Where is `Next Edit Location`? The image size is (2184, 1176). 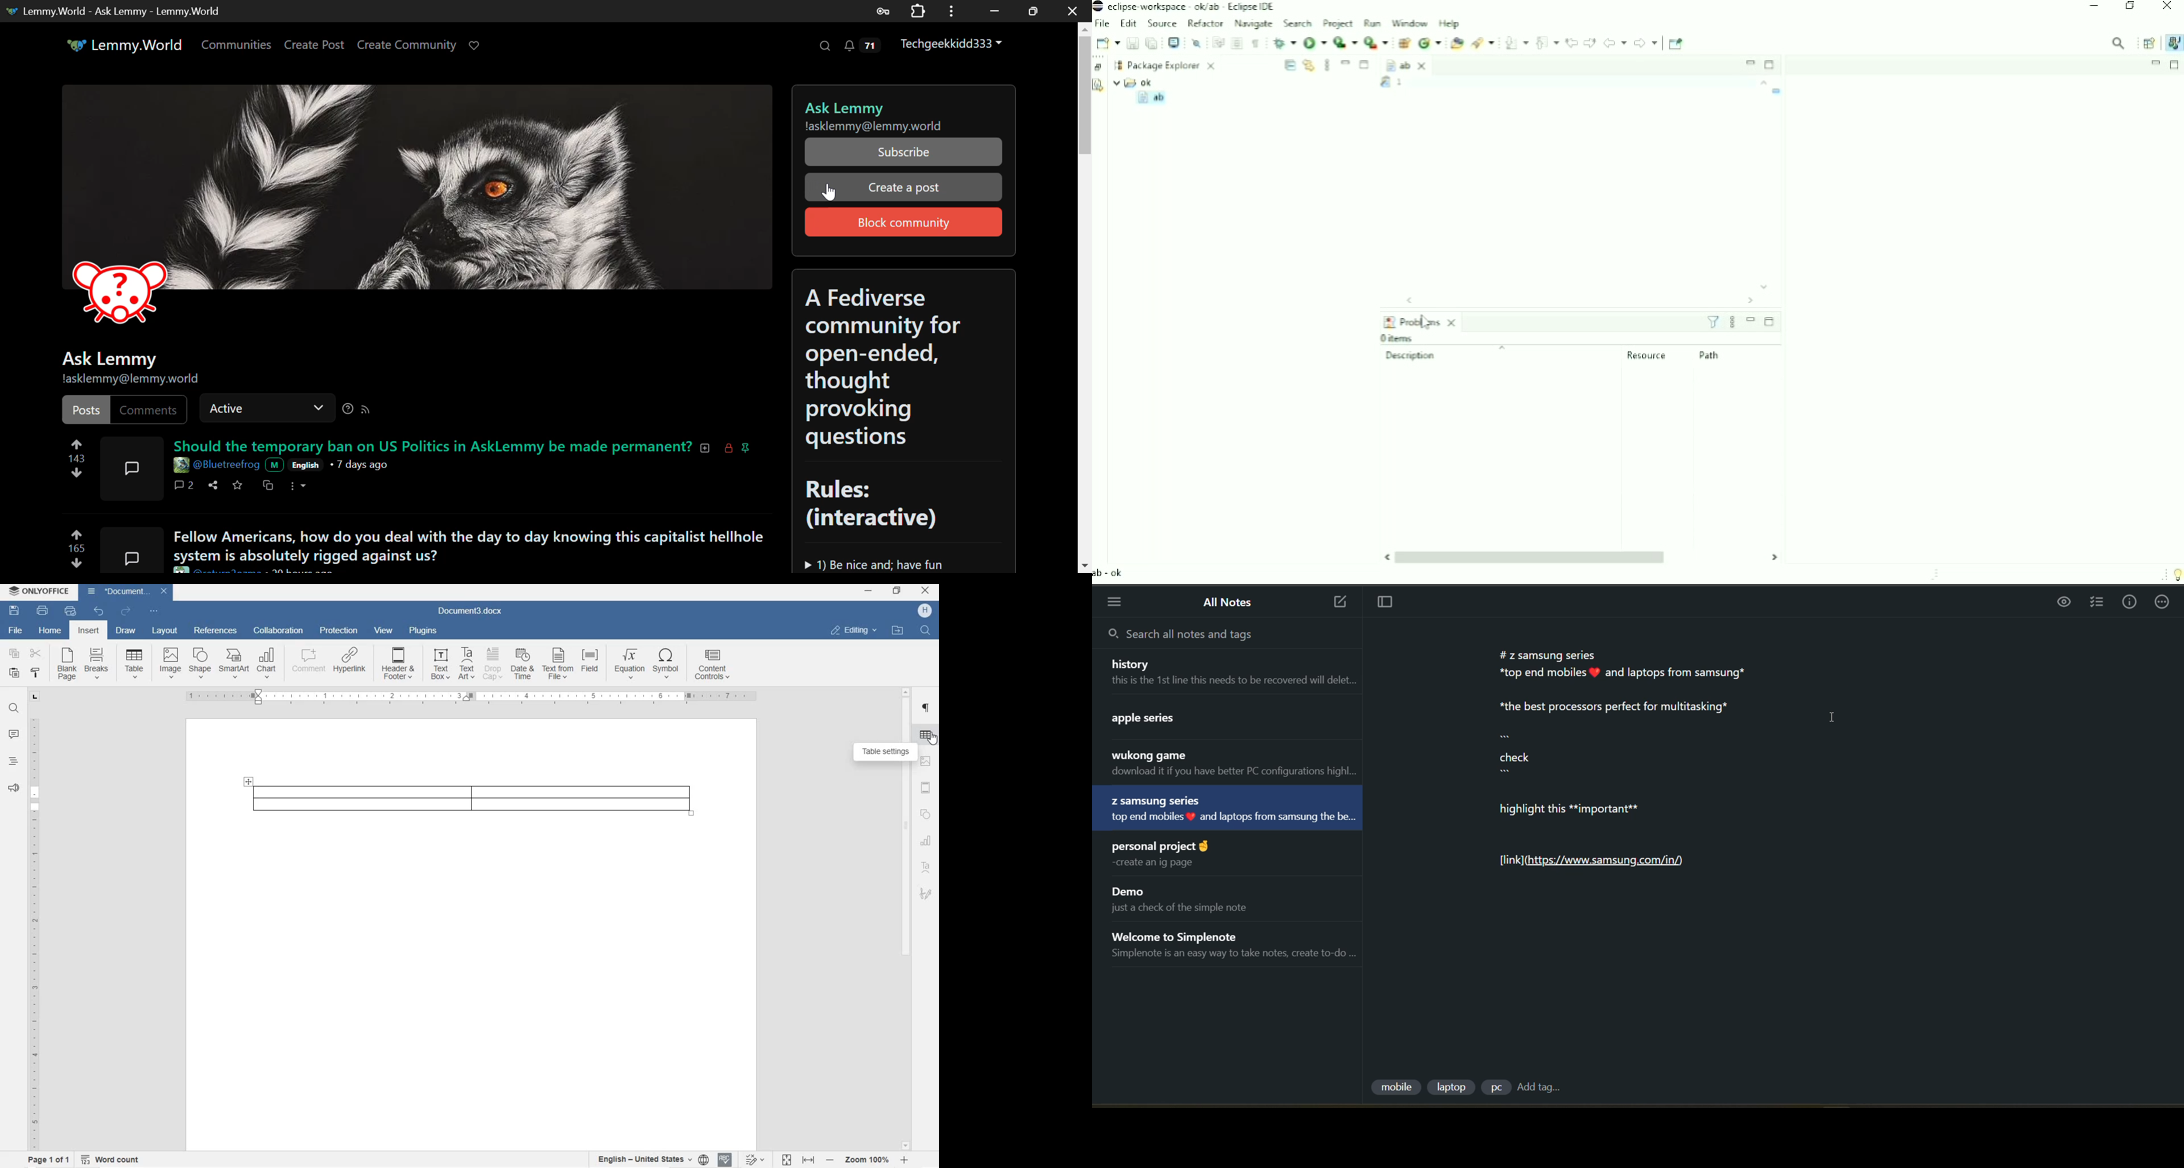
Next Edit Location is located at coordinates (1590, 42).